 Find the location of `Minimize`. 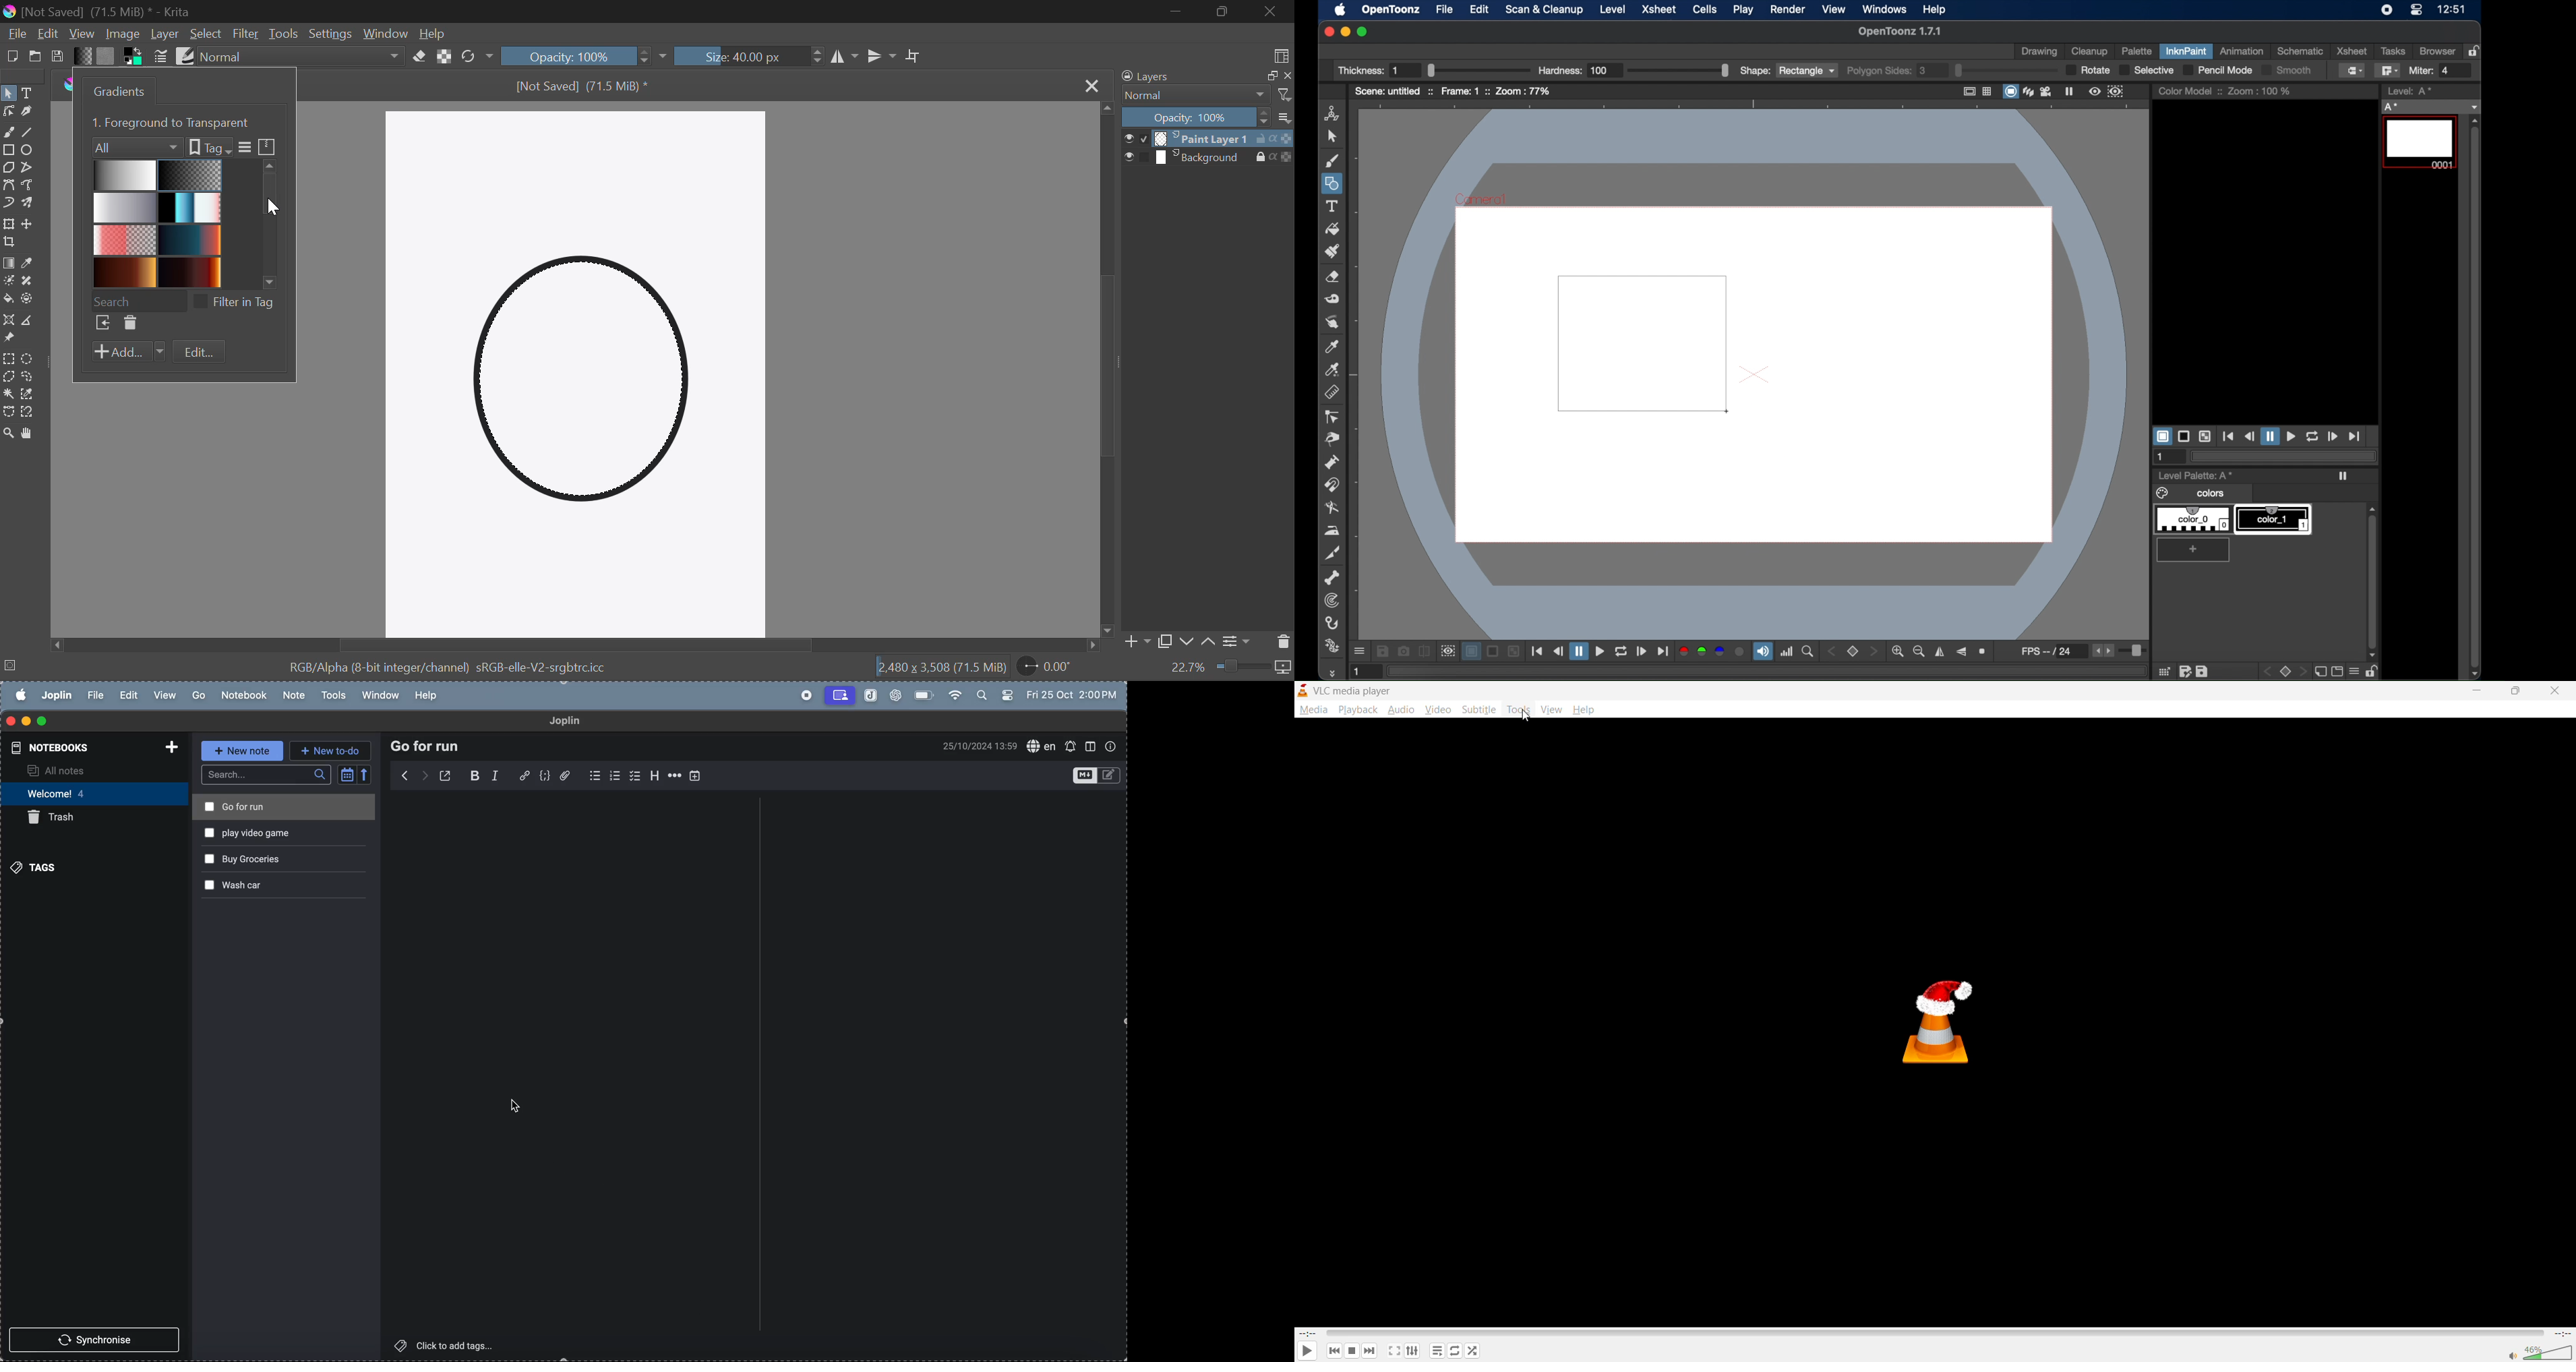

Minimize is located at coordinates (1224, 12).